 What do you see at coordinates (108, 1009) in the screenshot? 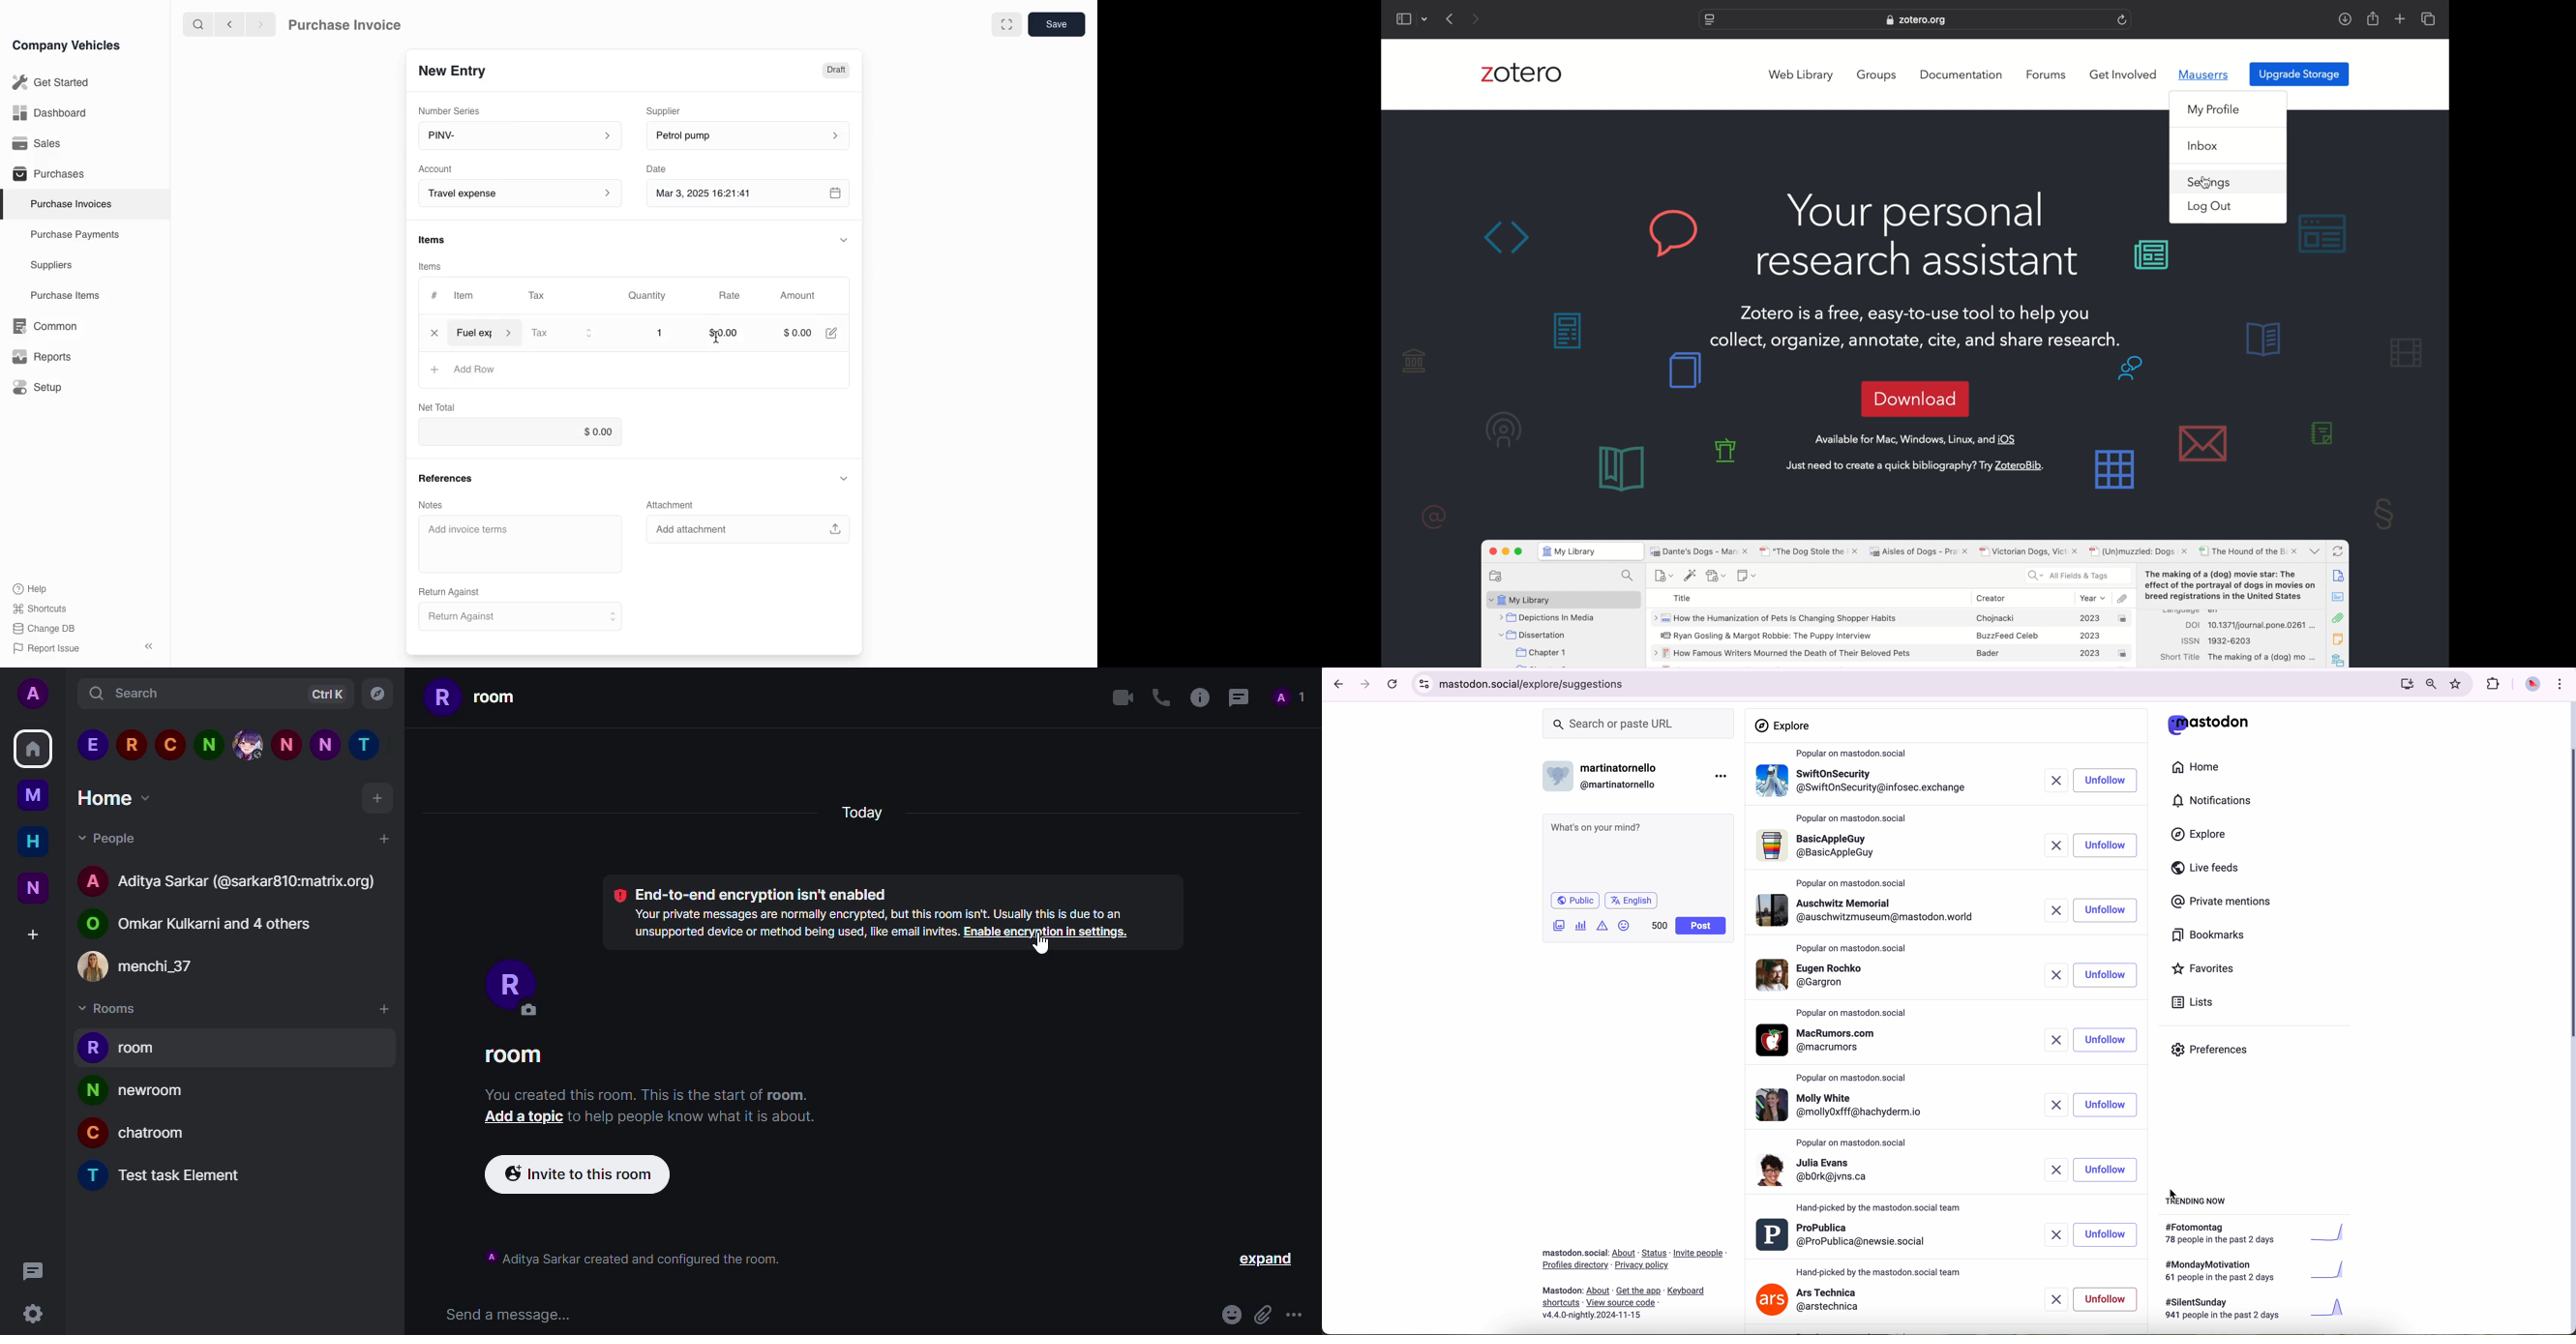
I see `rooms dropdown` at bounding box center [108, 1009].